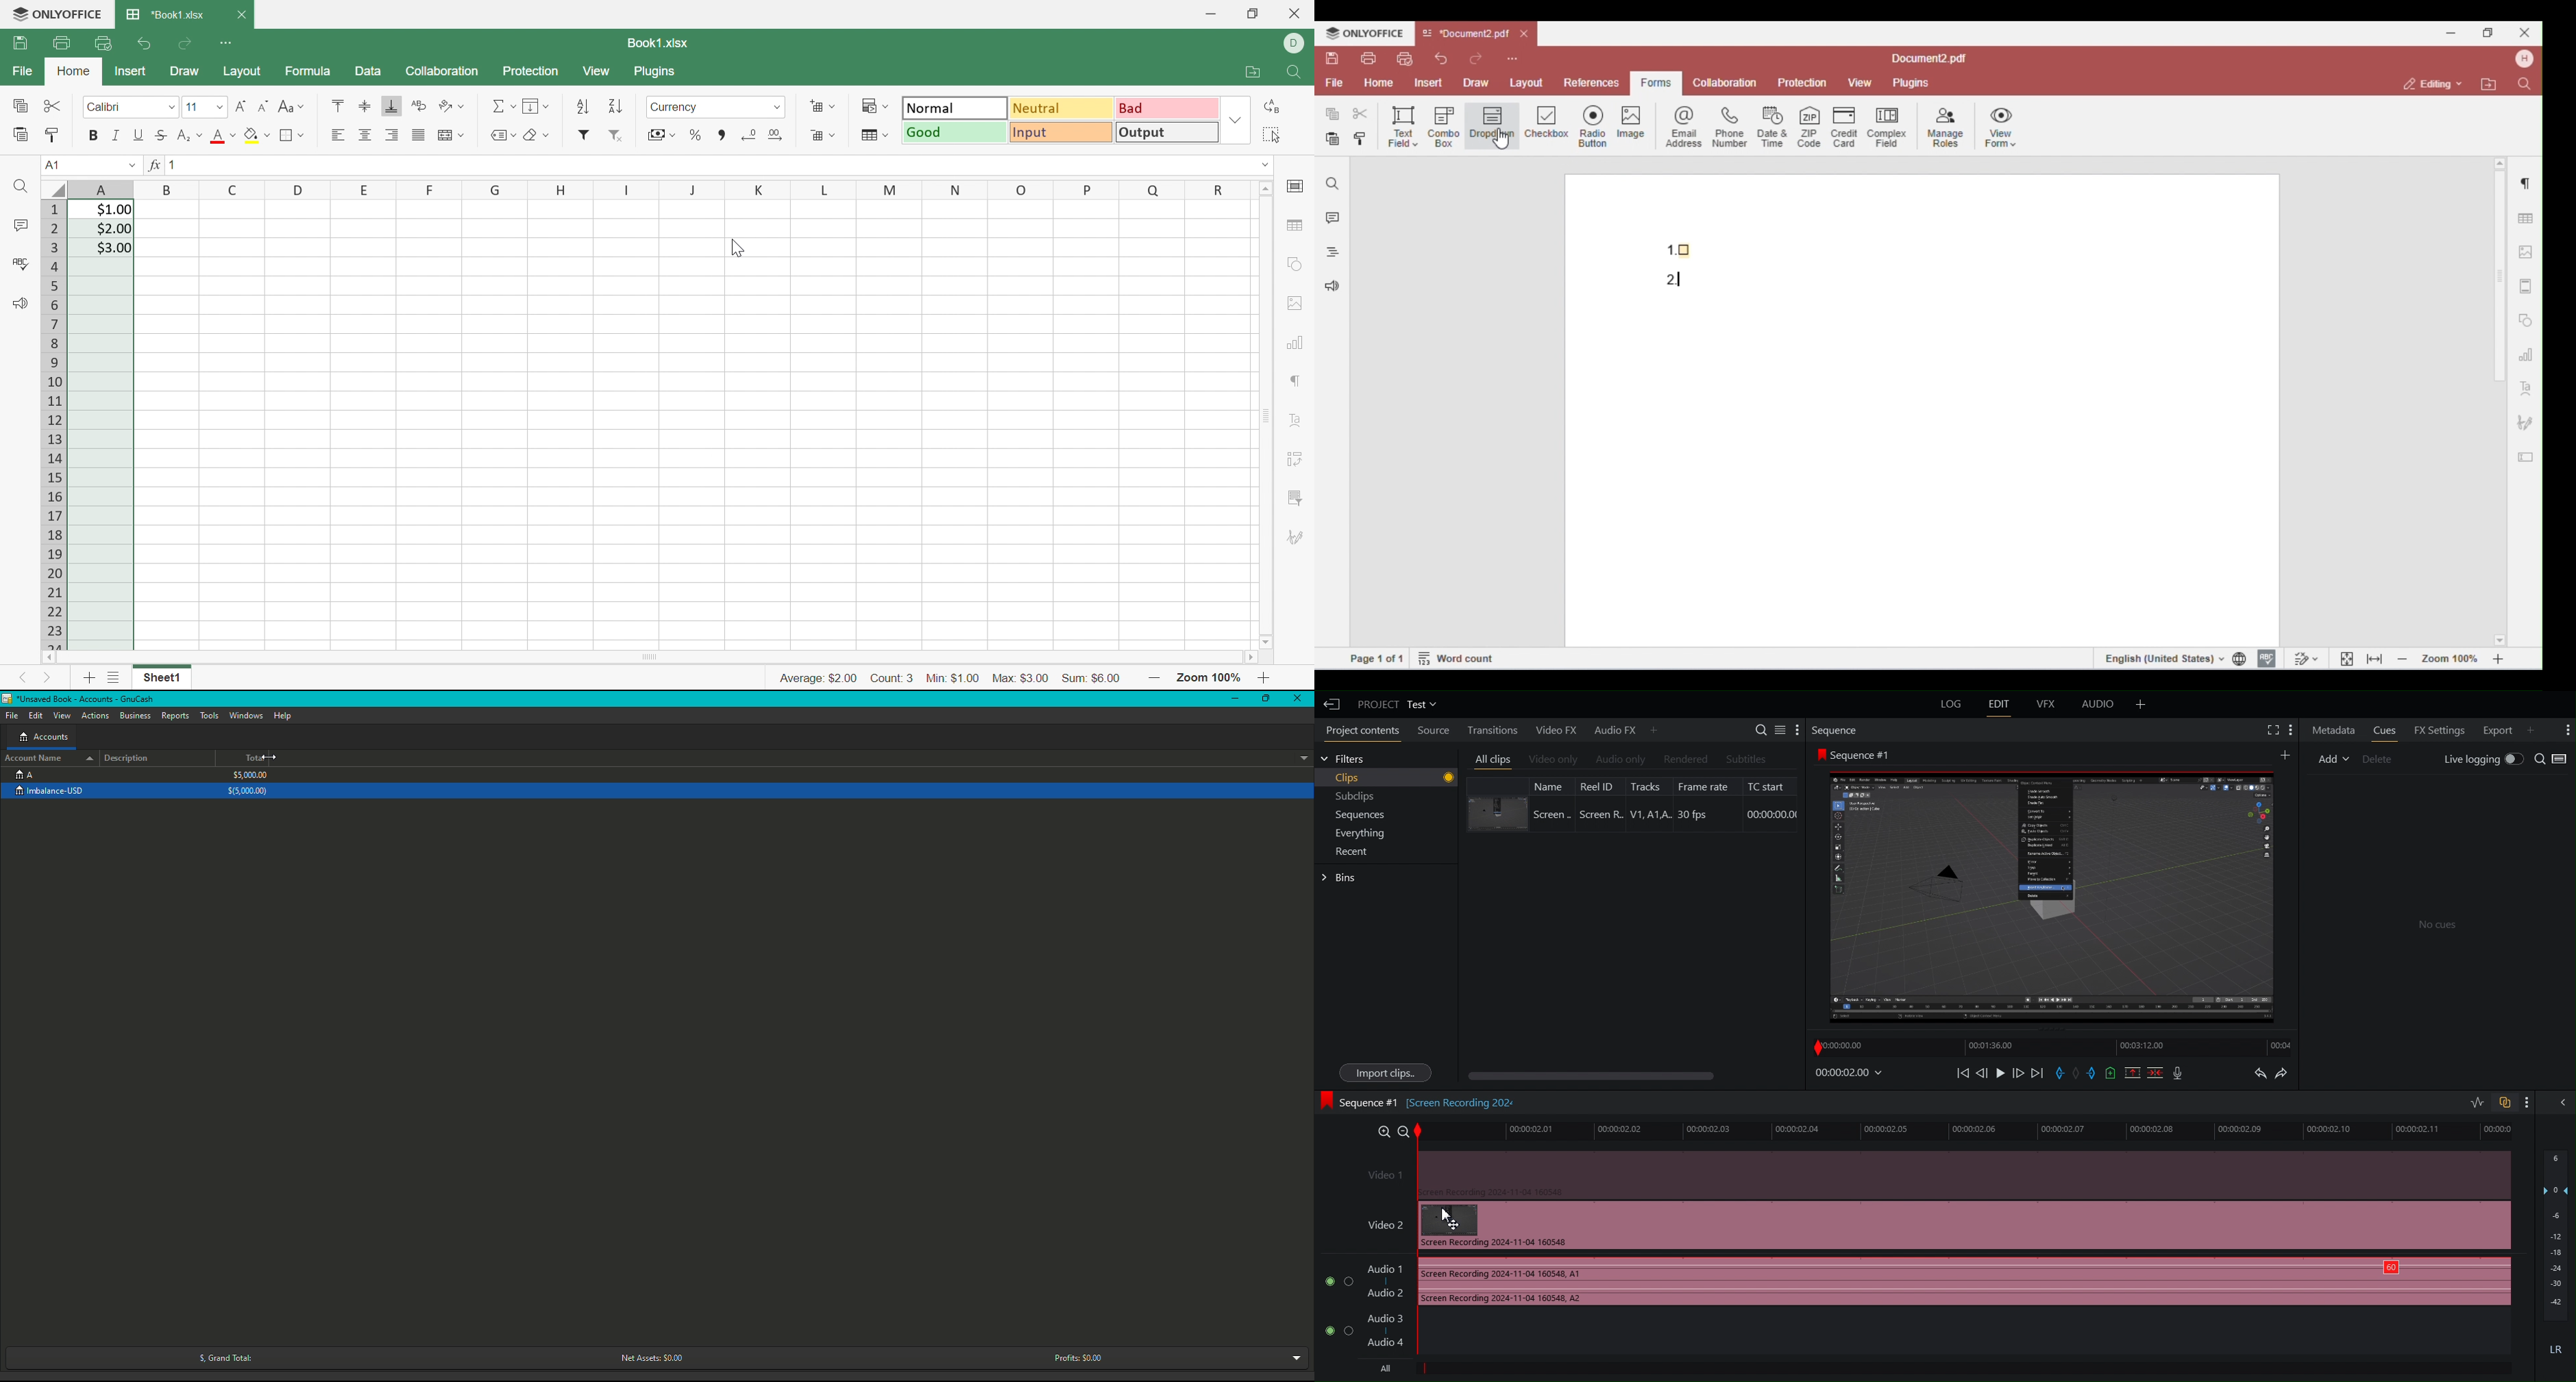  Describe the element at coordinates (2096, 705) in the screenshot. I see `Audio` at that location.